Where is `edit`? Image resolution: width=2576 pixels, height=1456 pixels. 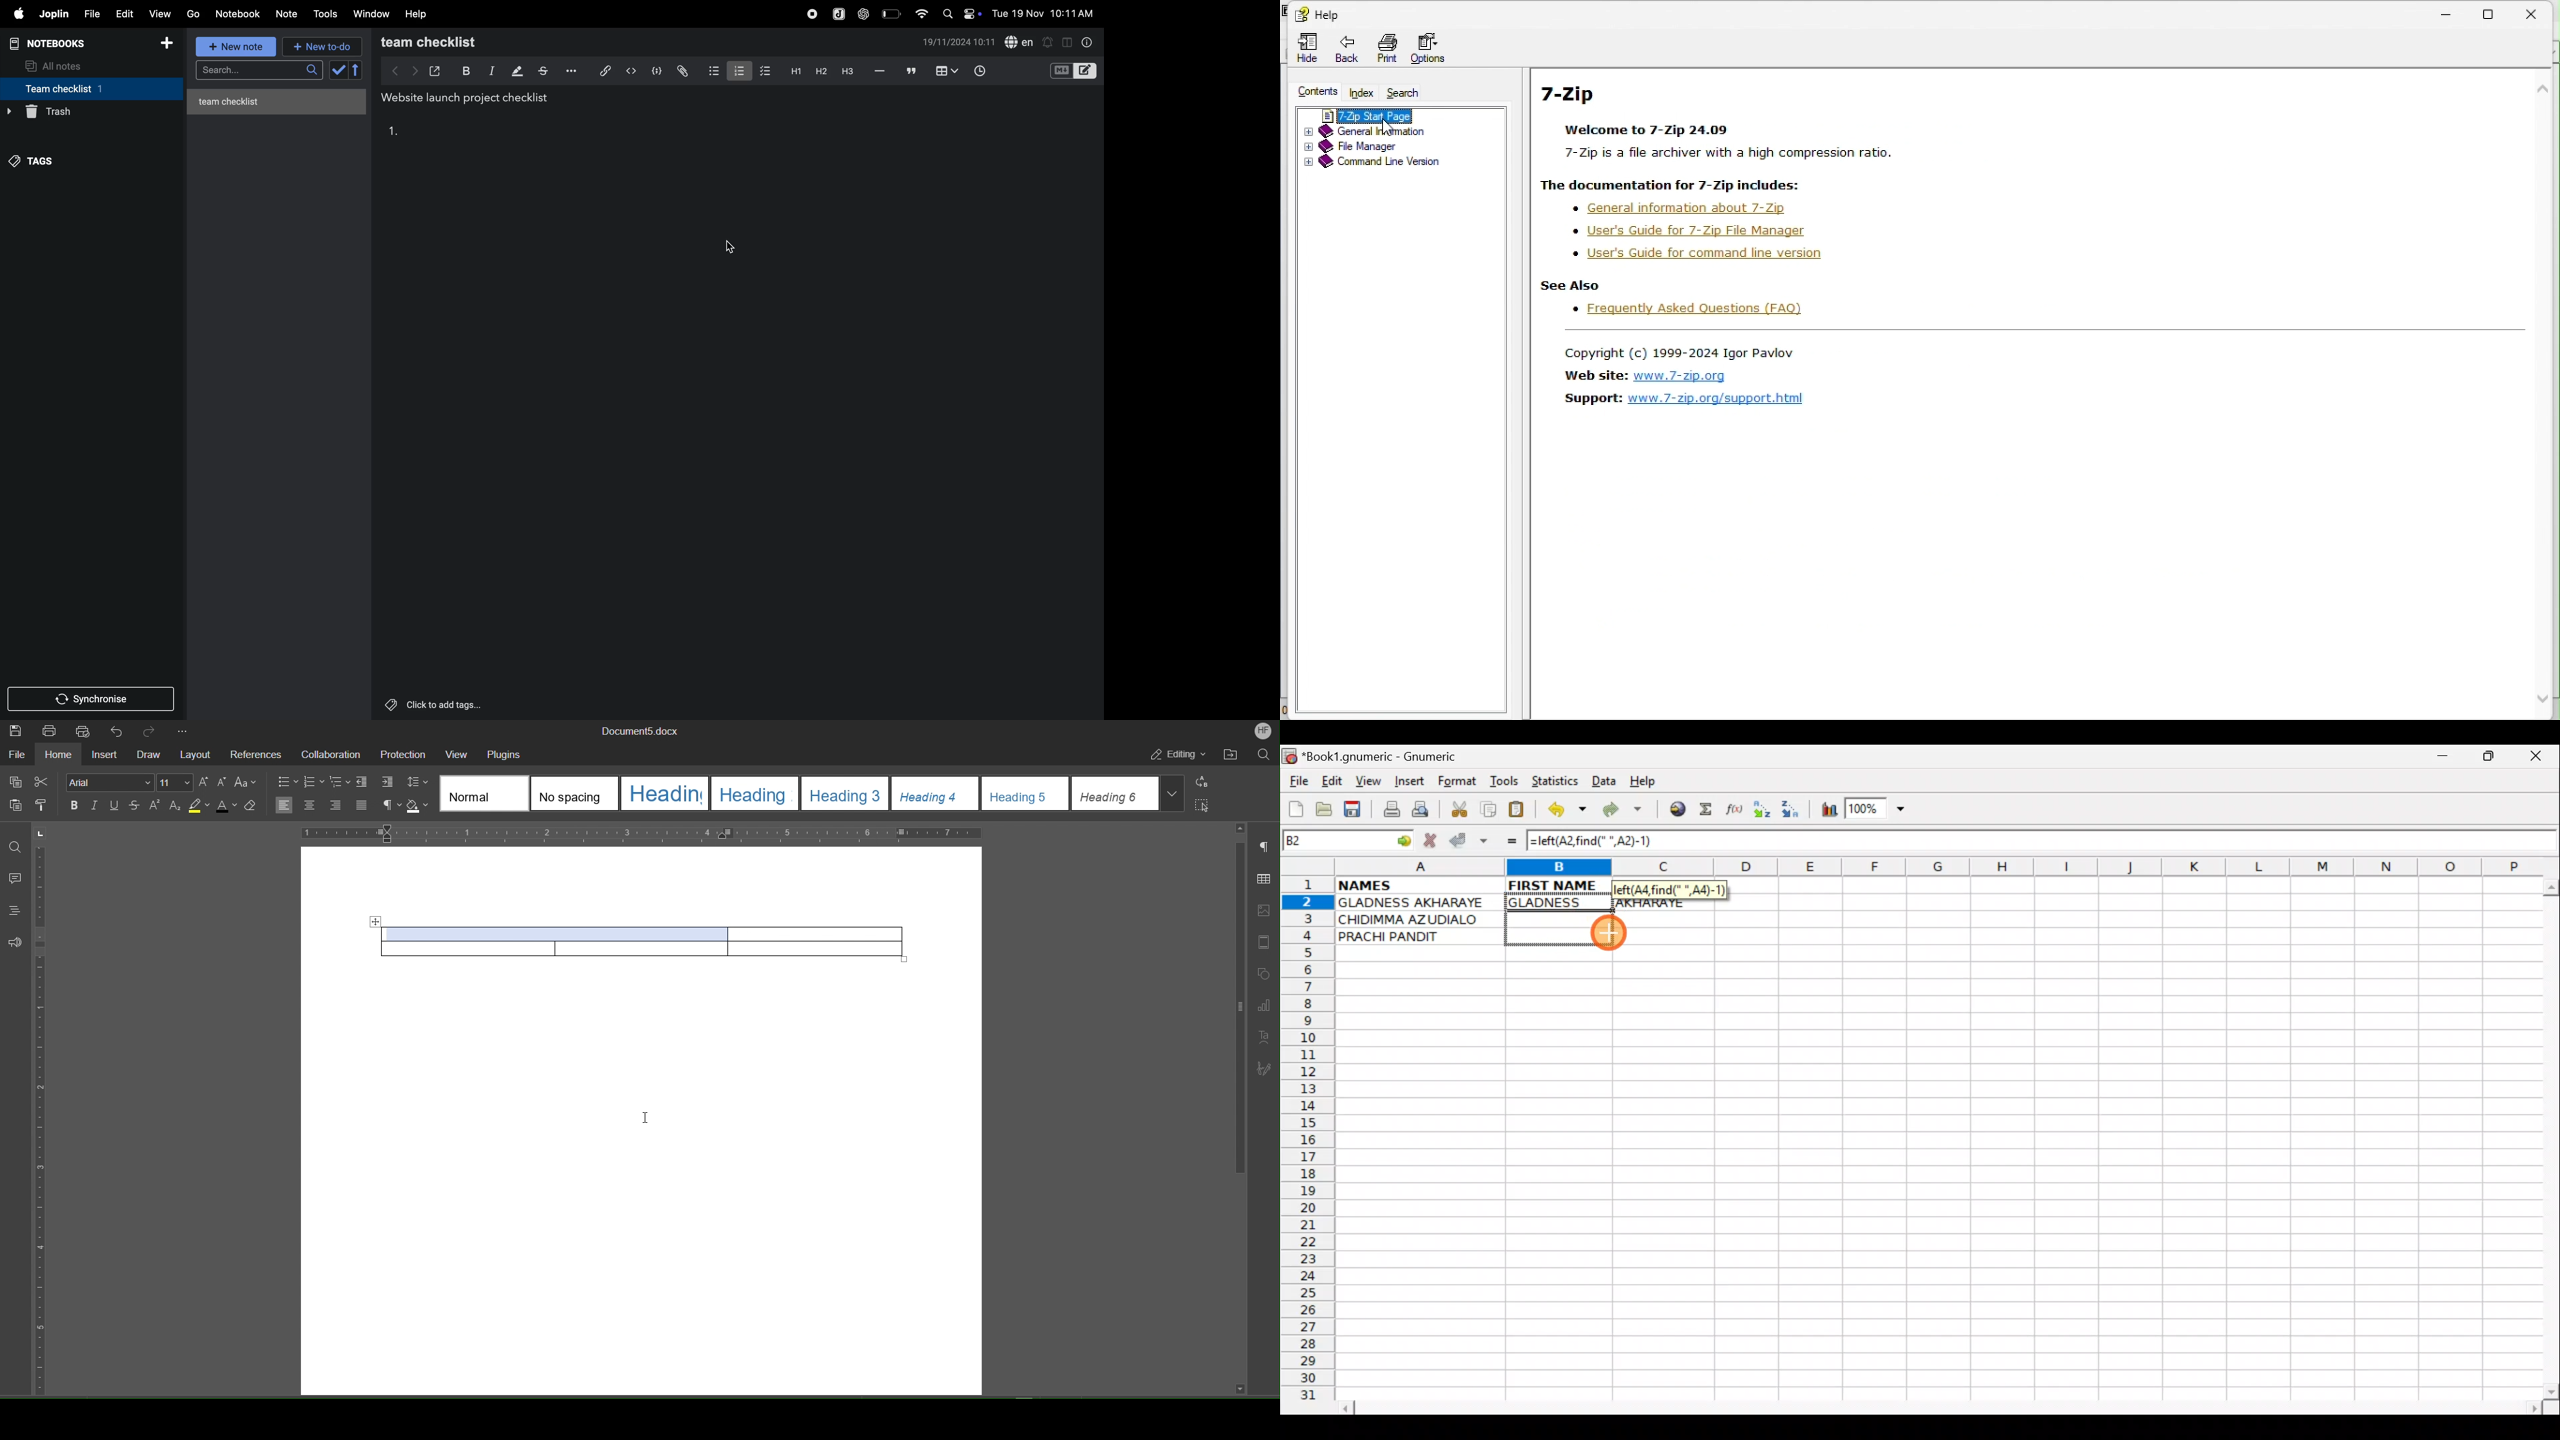 edit is located at coordinates (124, 13).